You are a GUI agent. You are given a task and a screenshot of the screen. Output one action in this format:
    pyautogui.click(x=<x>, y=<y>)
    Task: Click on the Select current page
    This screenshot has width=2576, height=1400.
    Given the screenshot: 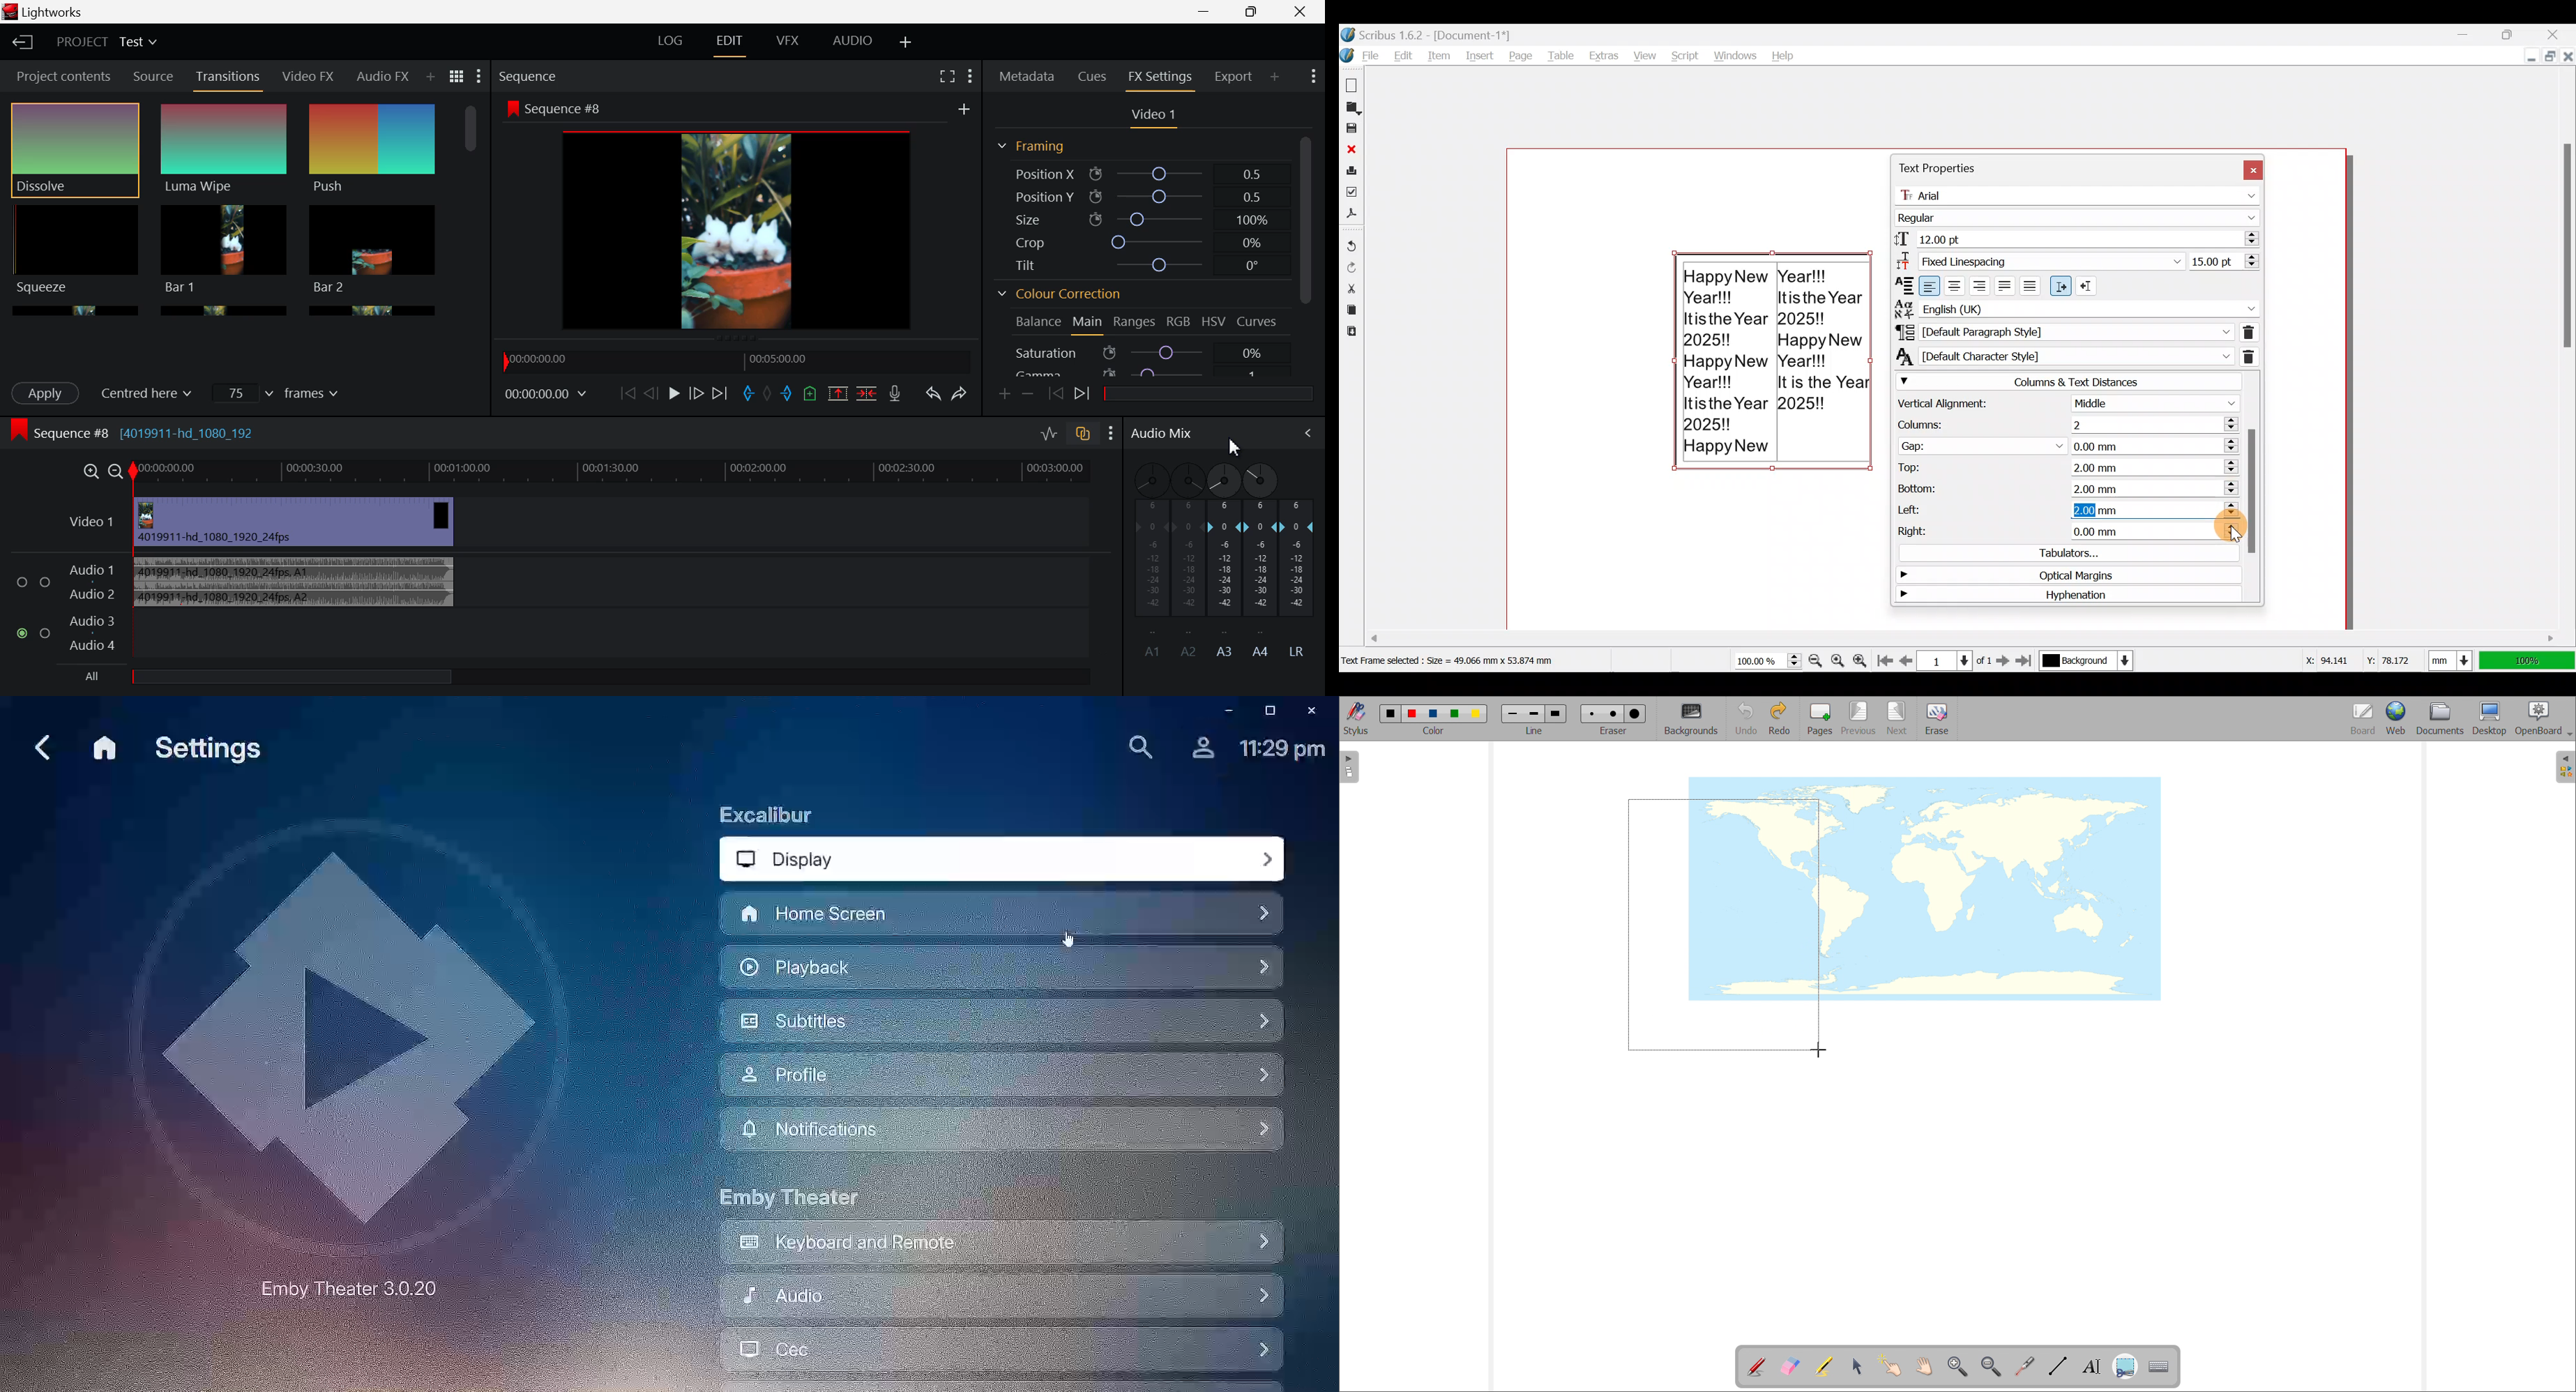 What is the action you would take?
    pyautogui.click(x=1954, y=659)
    